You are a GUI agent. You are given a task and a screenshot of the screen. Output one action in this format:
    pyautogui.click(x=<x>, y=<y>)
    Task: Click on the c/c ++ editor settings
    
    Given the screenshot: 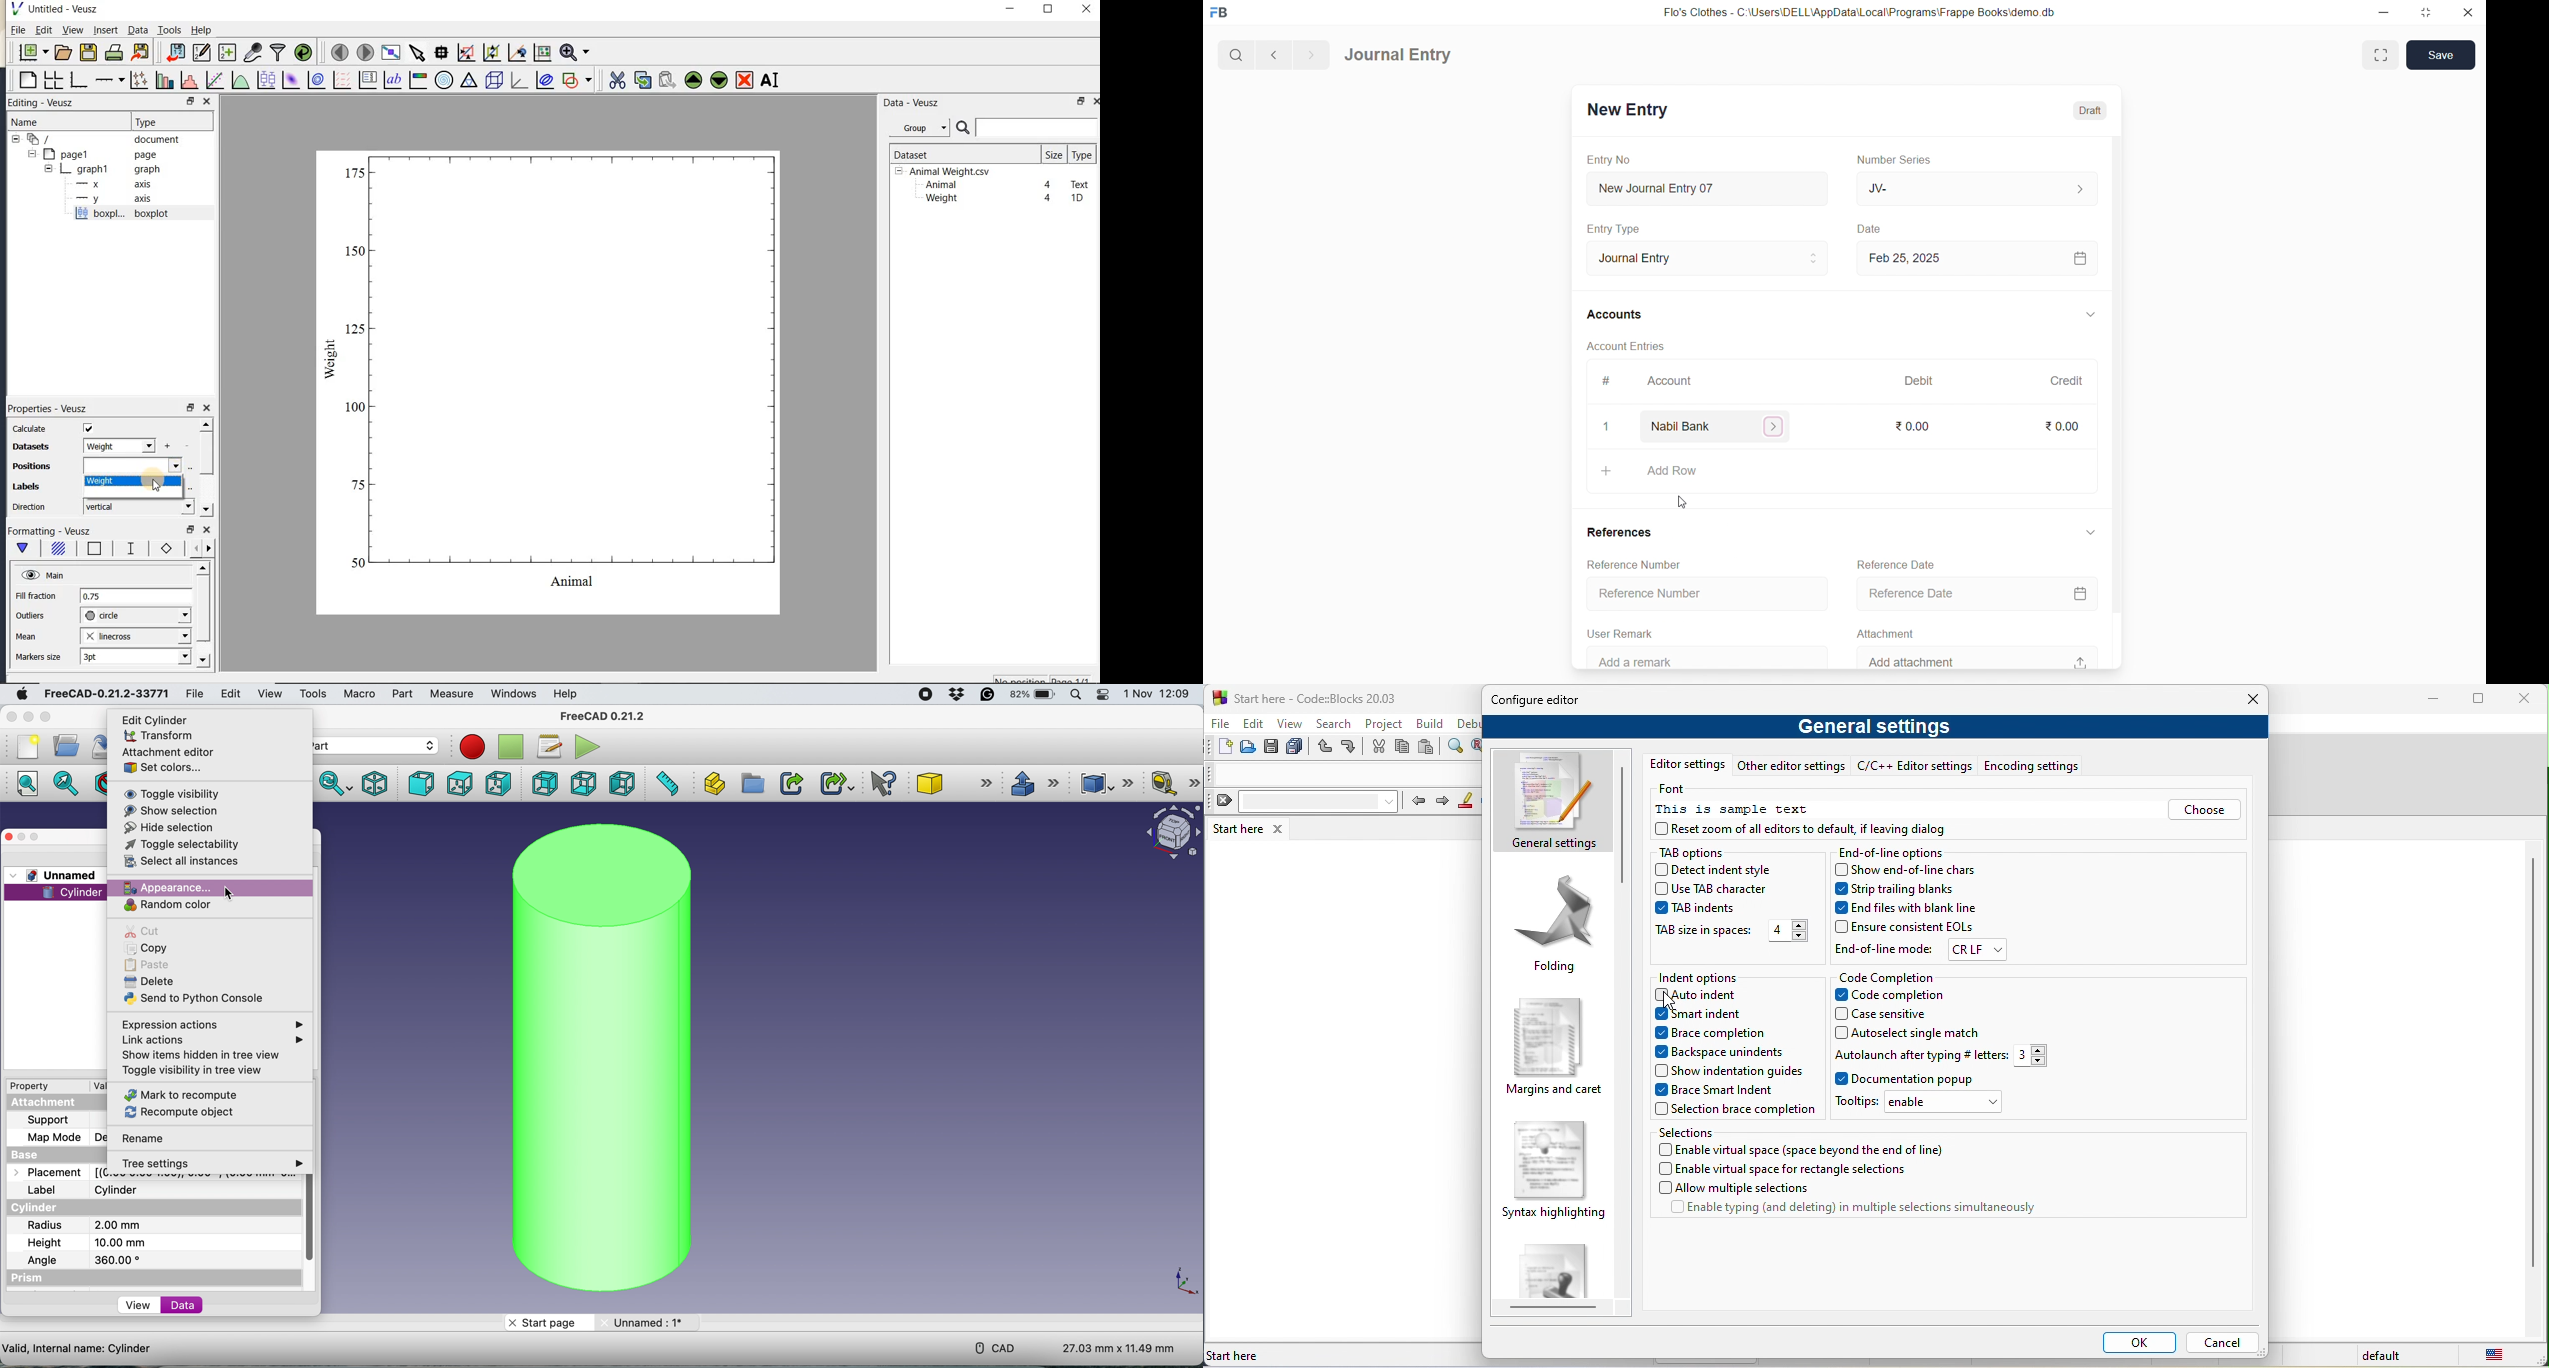 What is the action you would take?
    pyautogui.click(x=1913, y=766)
    